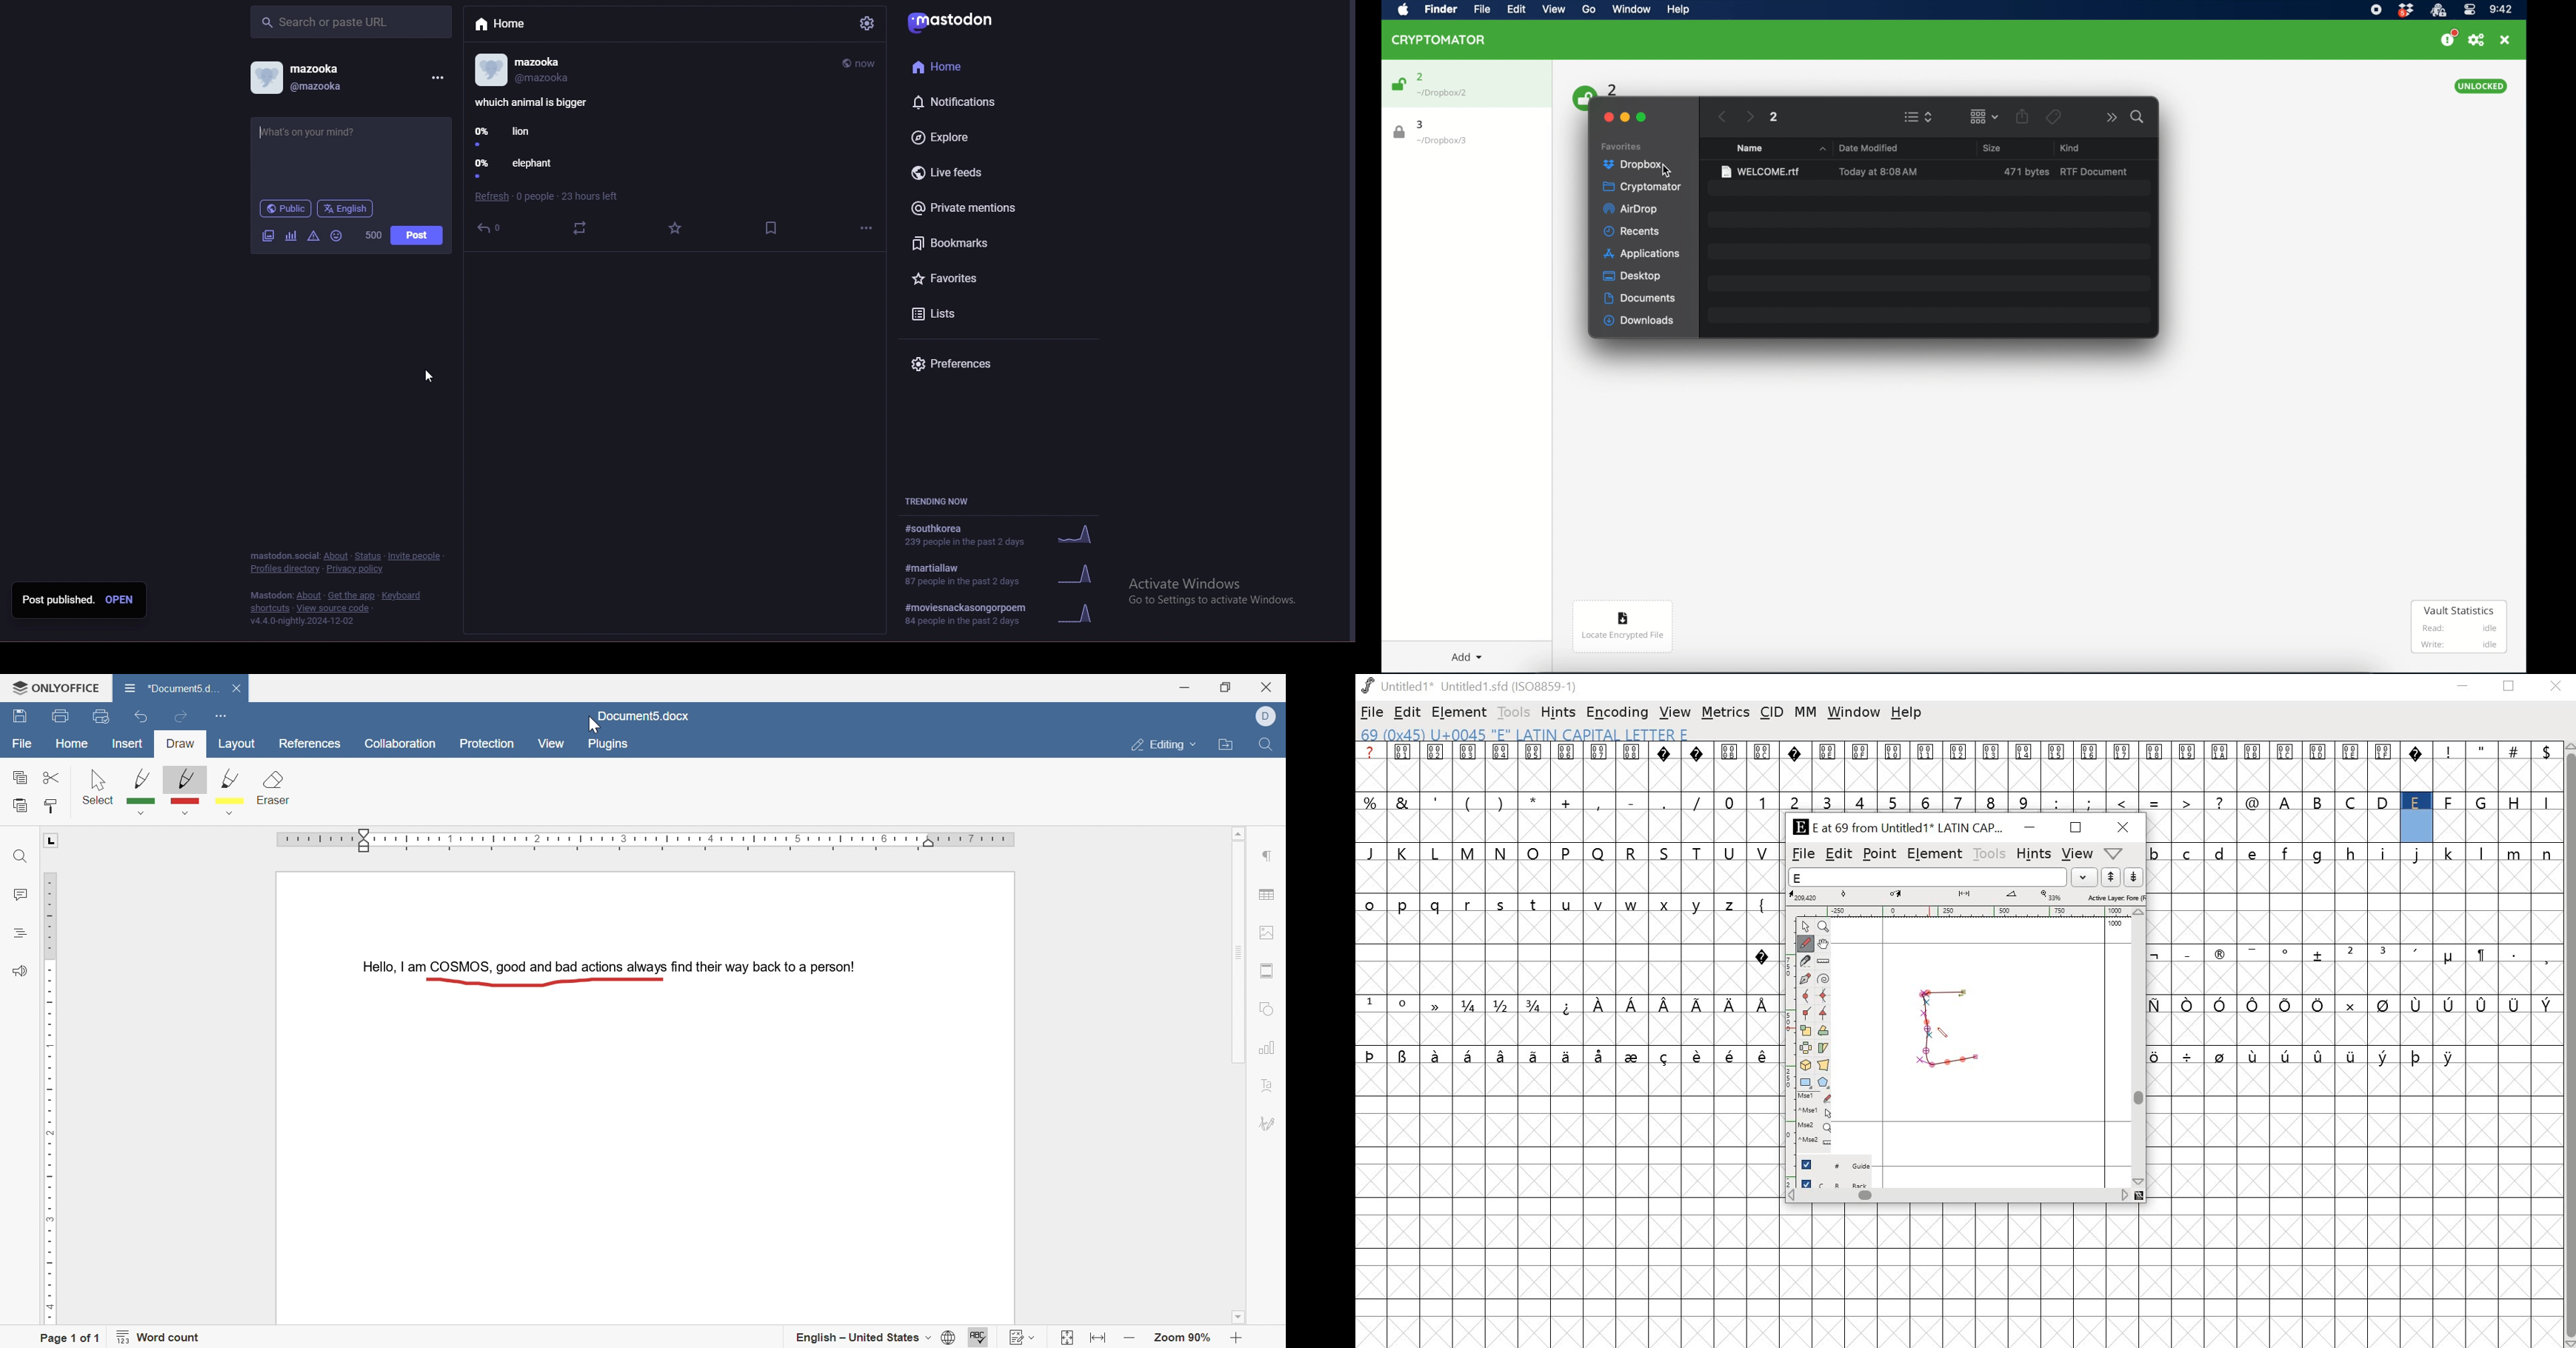  I want to click on open file location, so click(1229, 746).